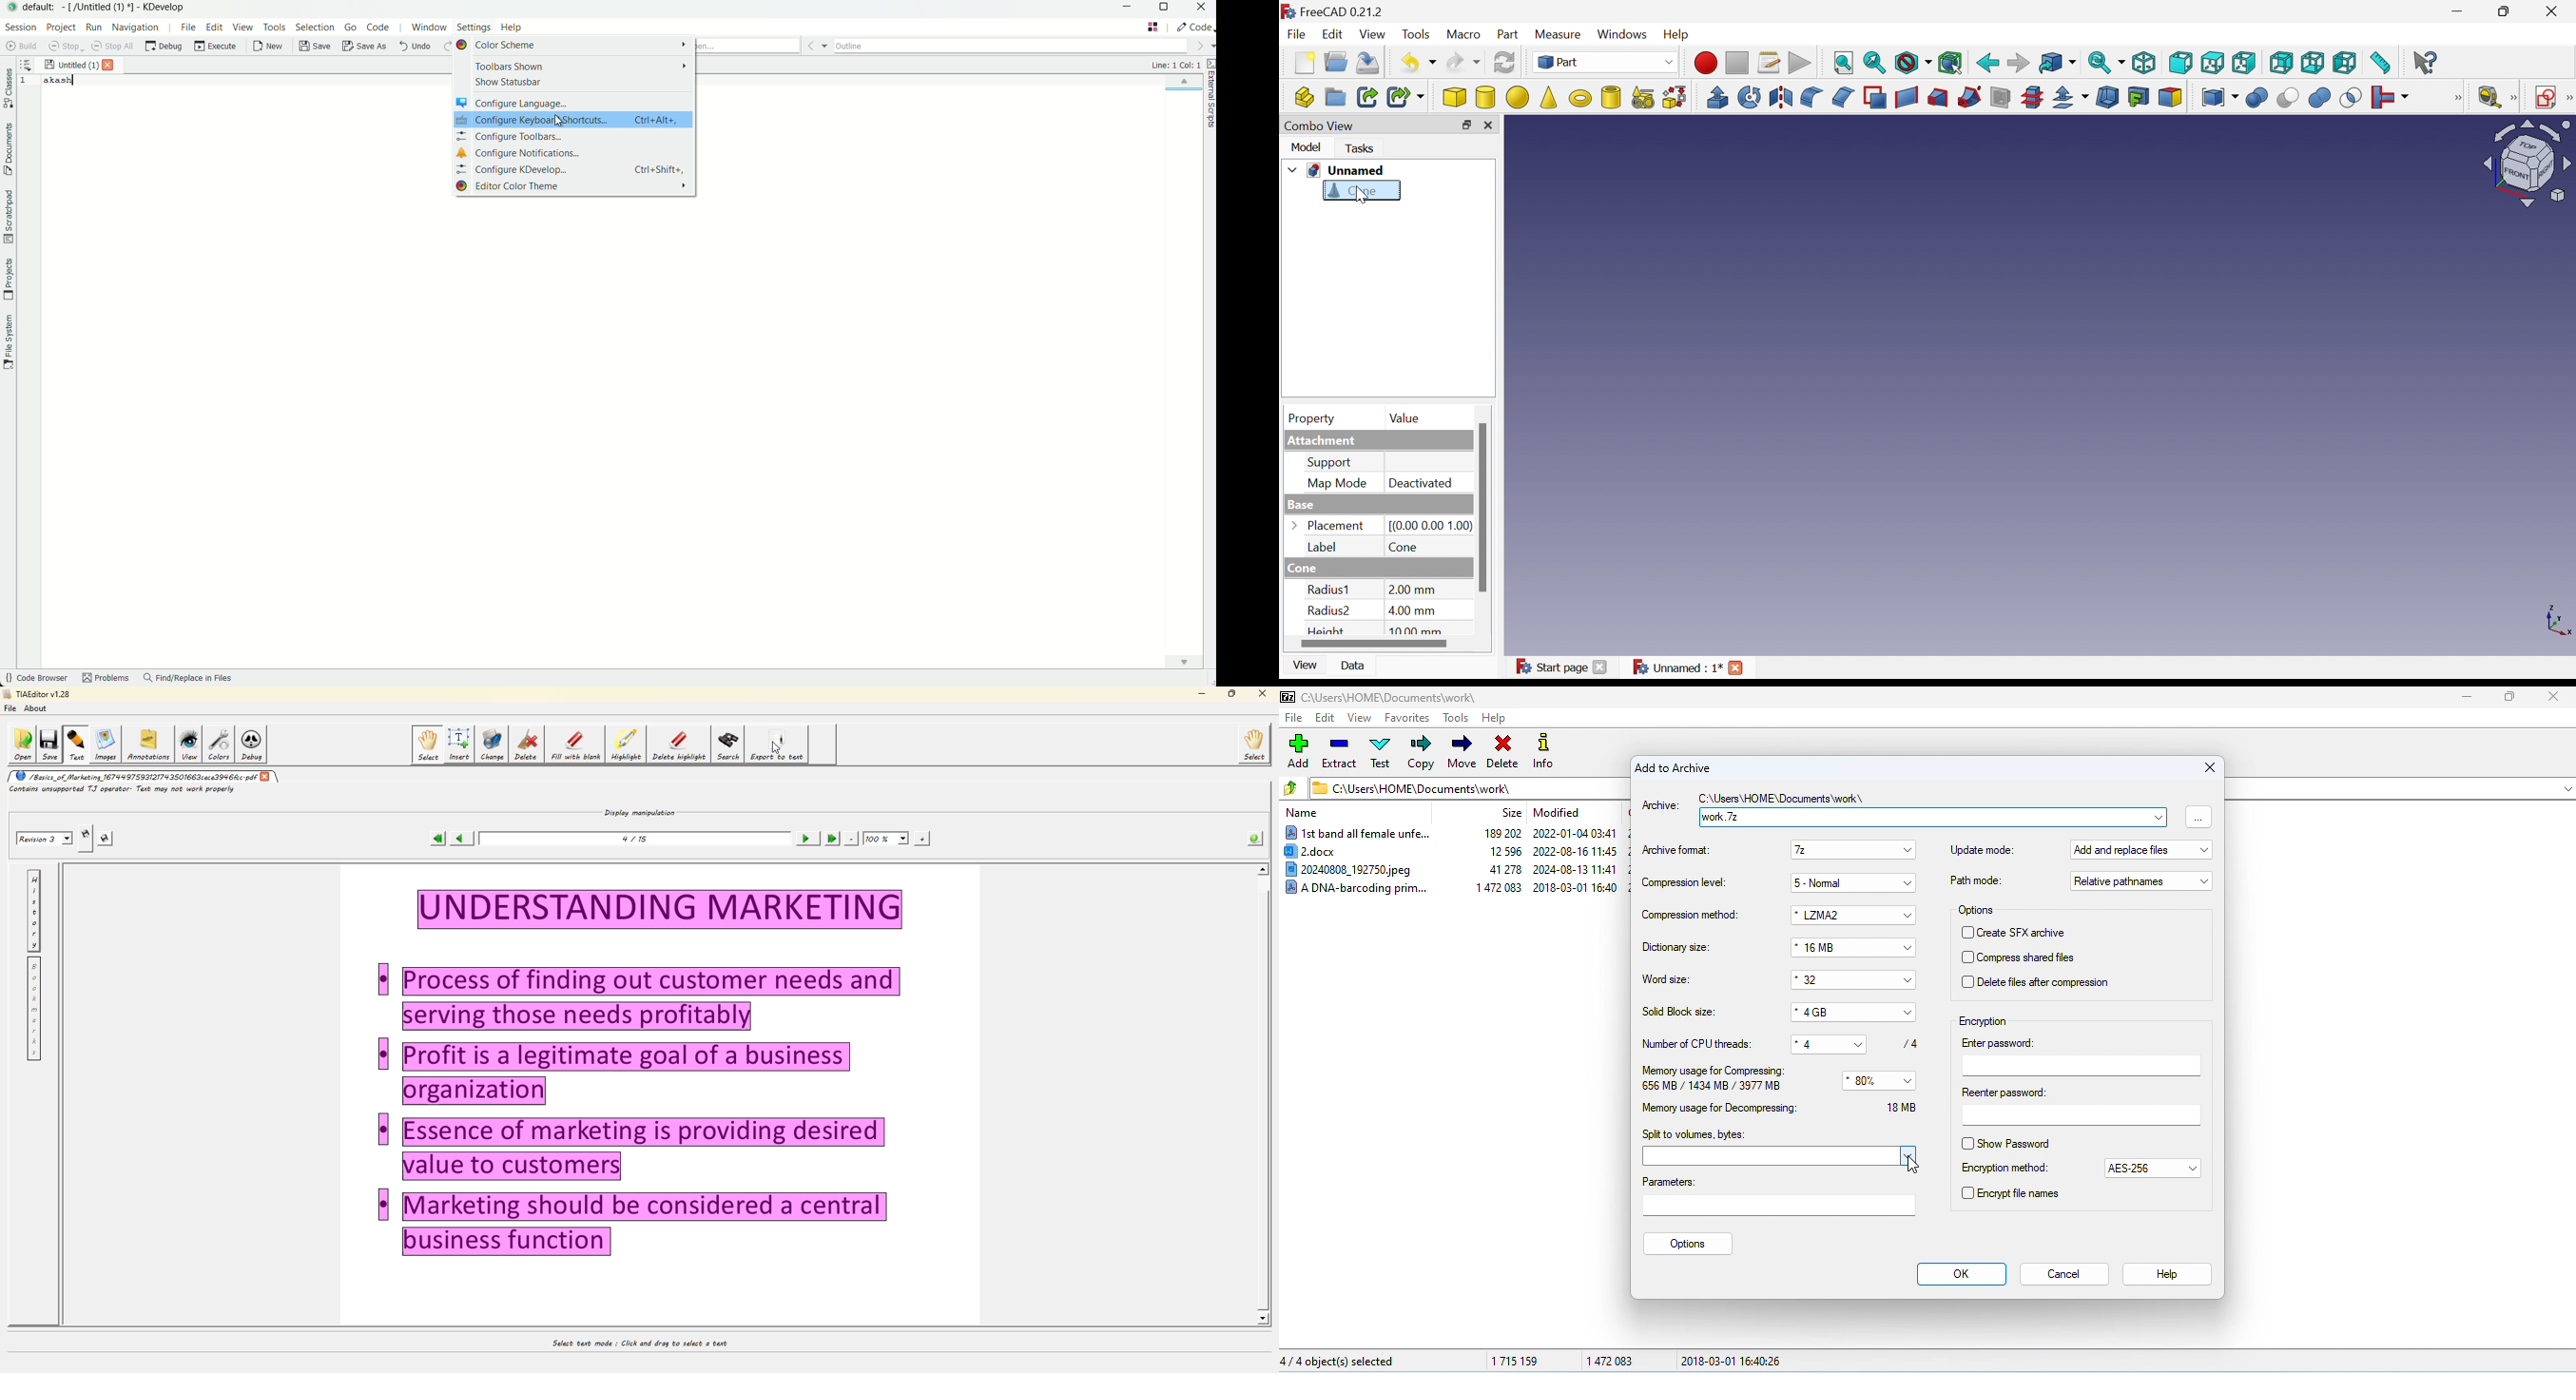 This screenshot has width=2576, height=1400. Describe the element at coordinates (1706, 63) in the screenshot. I see `Macro recording` at that location.